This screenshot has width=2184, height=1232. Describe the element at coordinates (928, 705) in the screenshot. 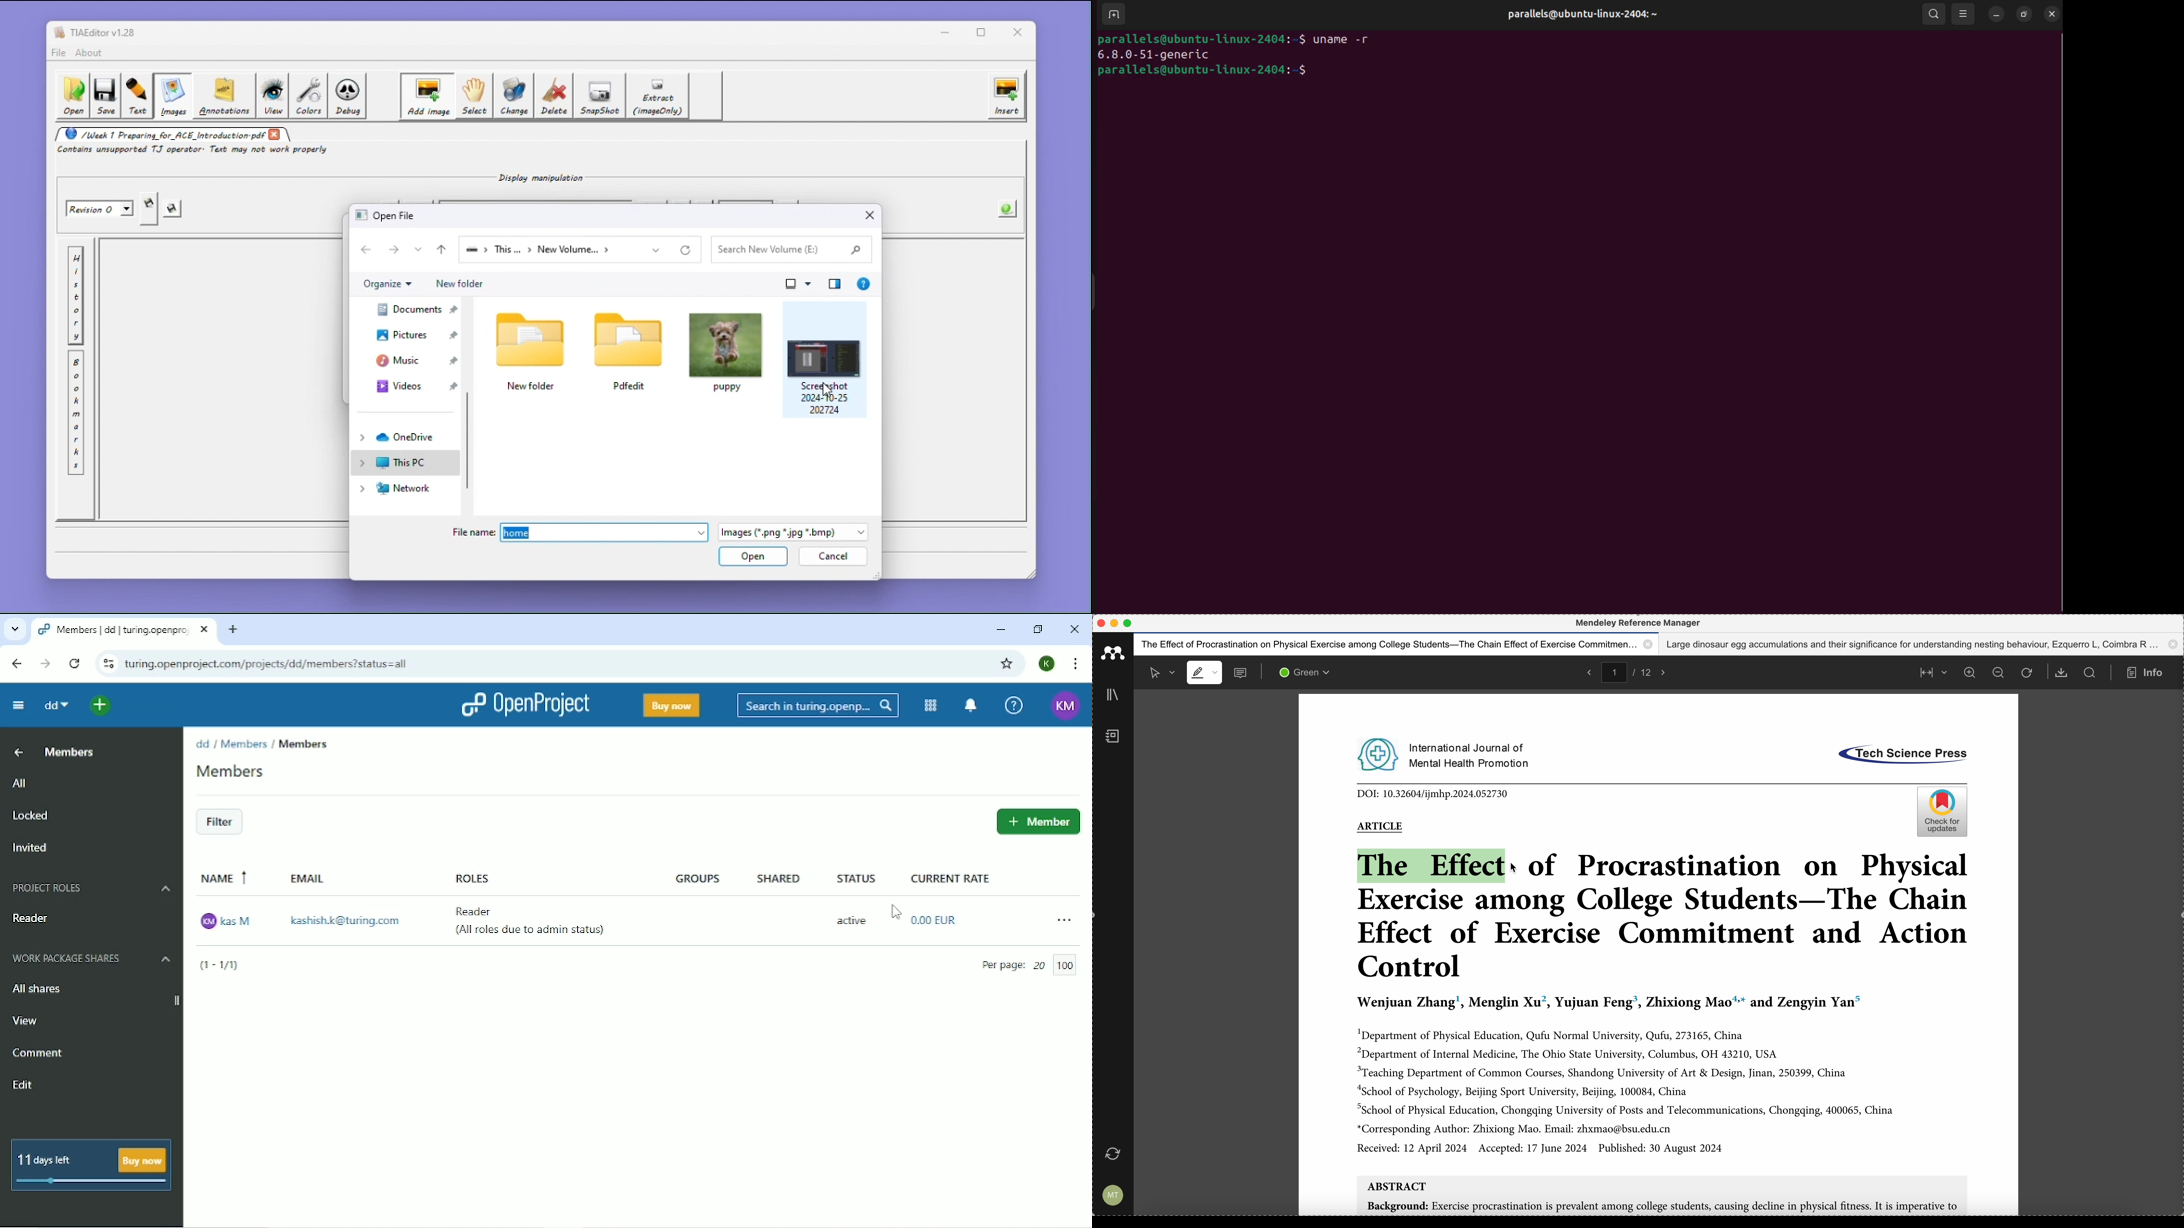

I see `Modules` at that location.